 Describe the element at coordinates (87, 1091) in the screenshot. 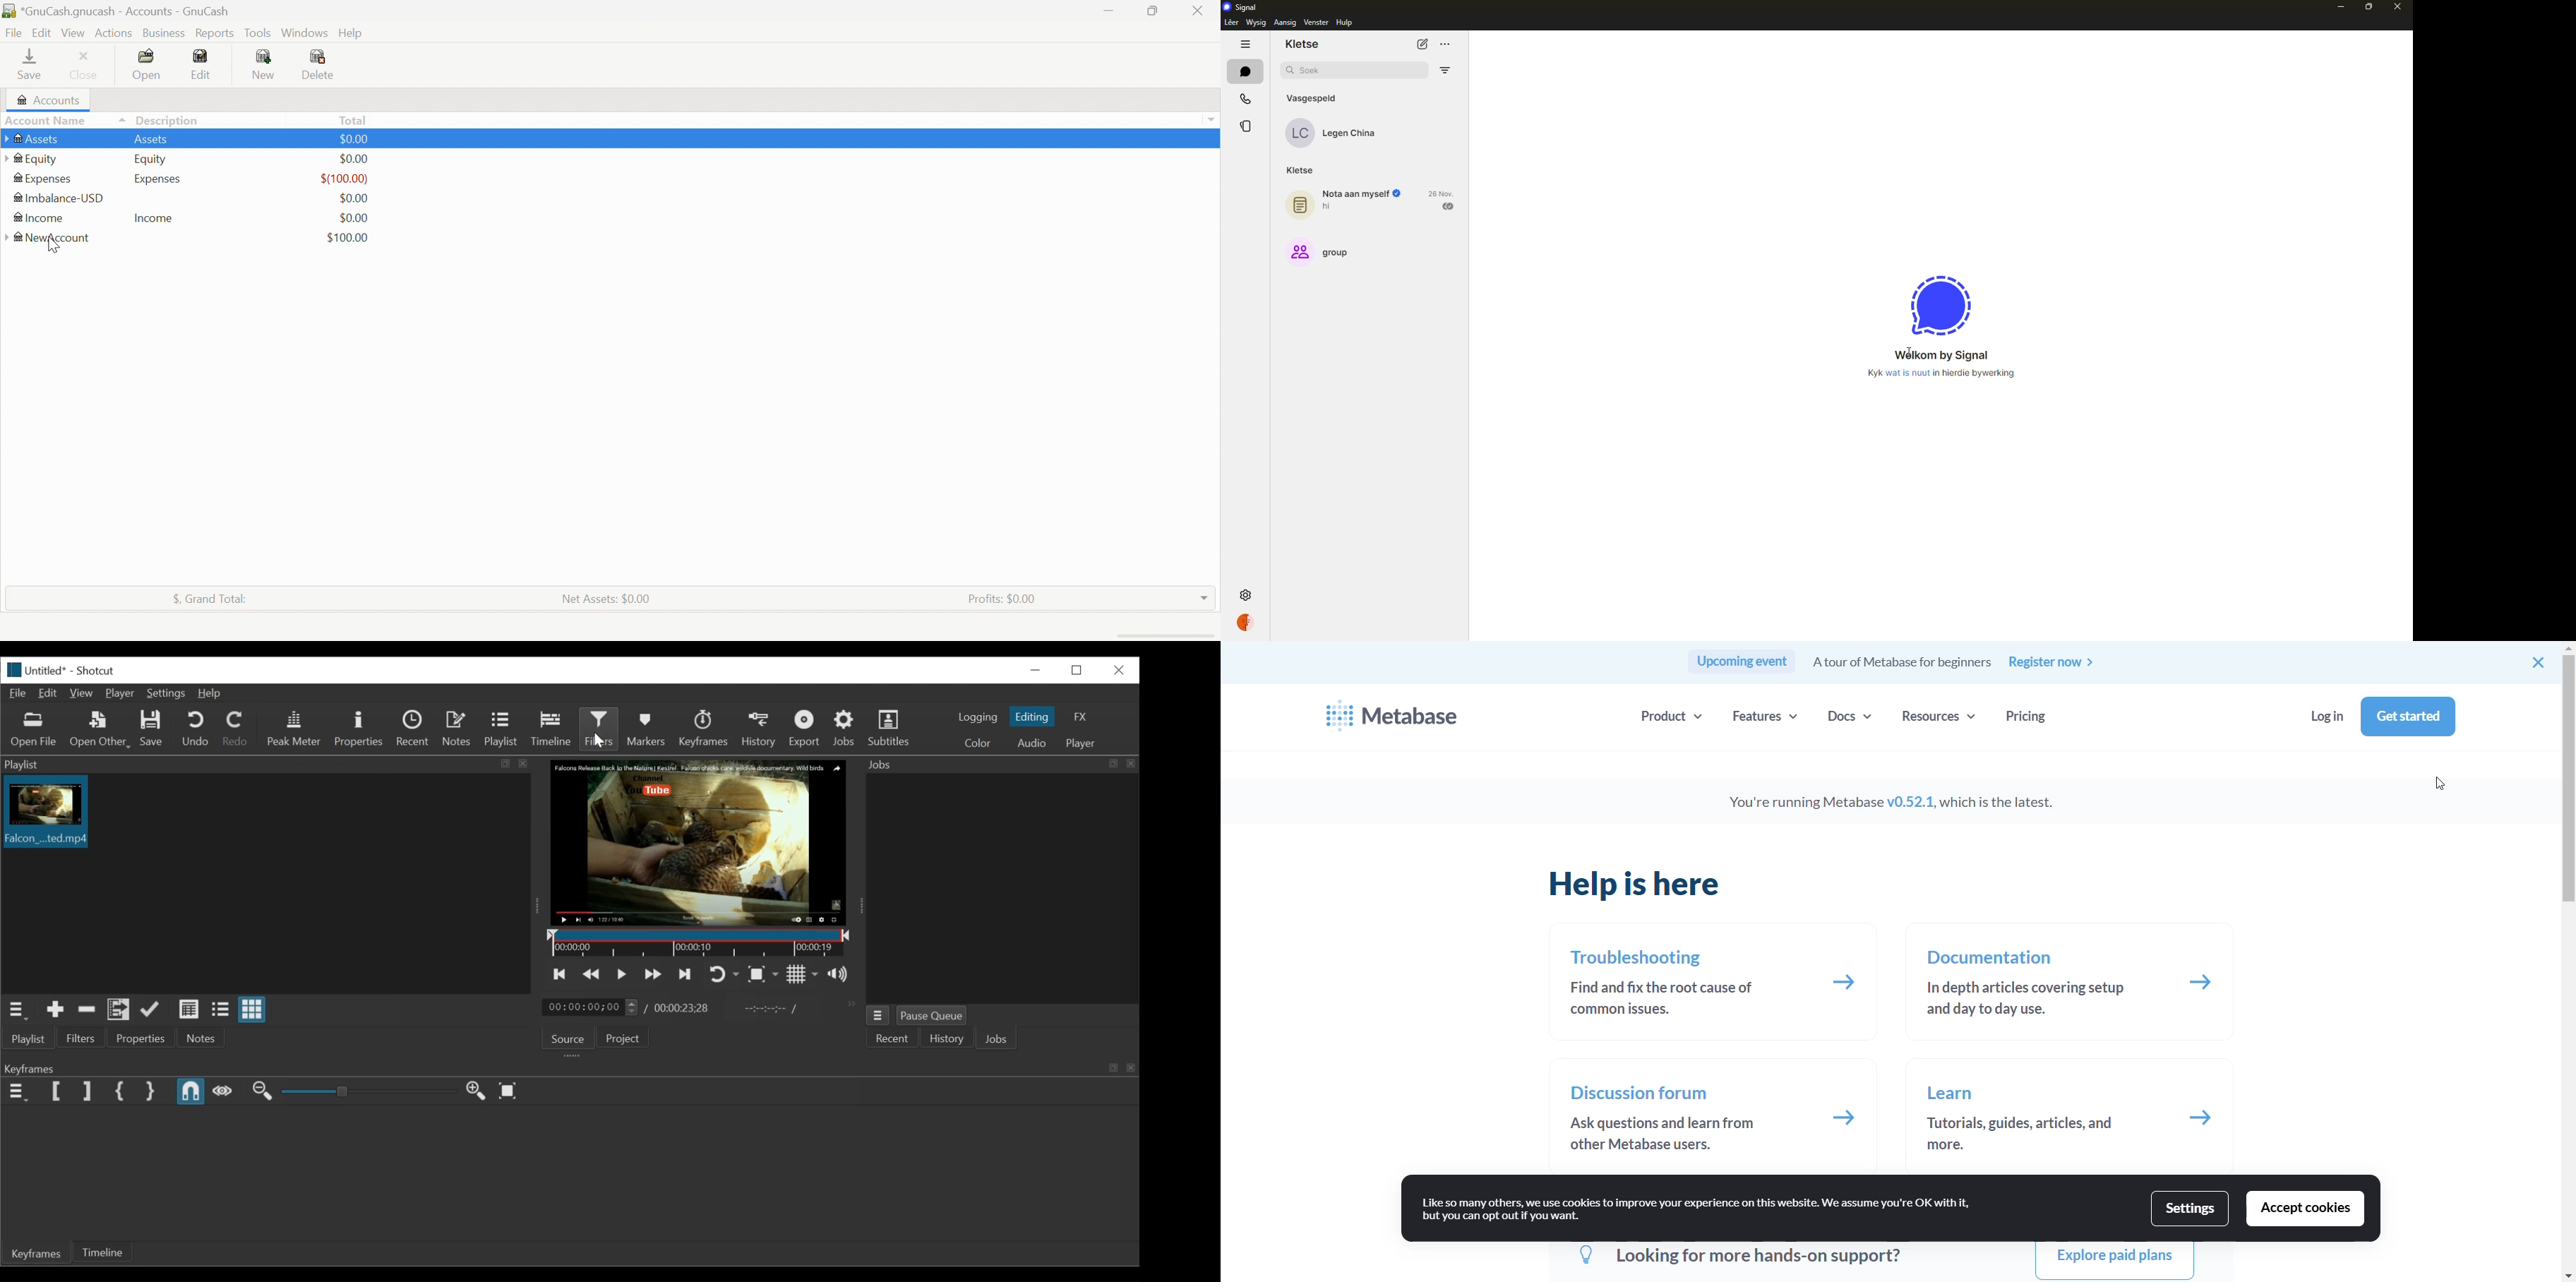

I see `Set Filter last` at that location.